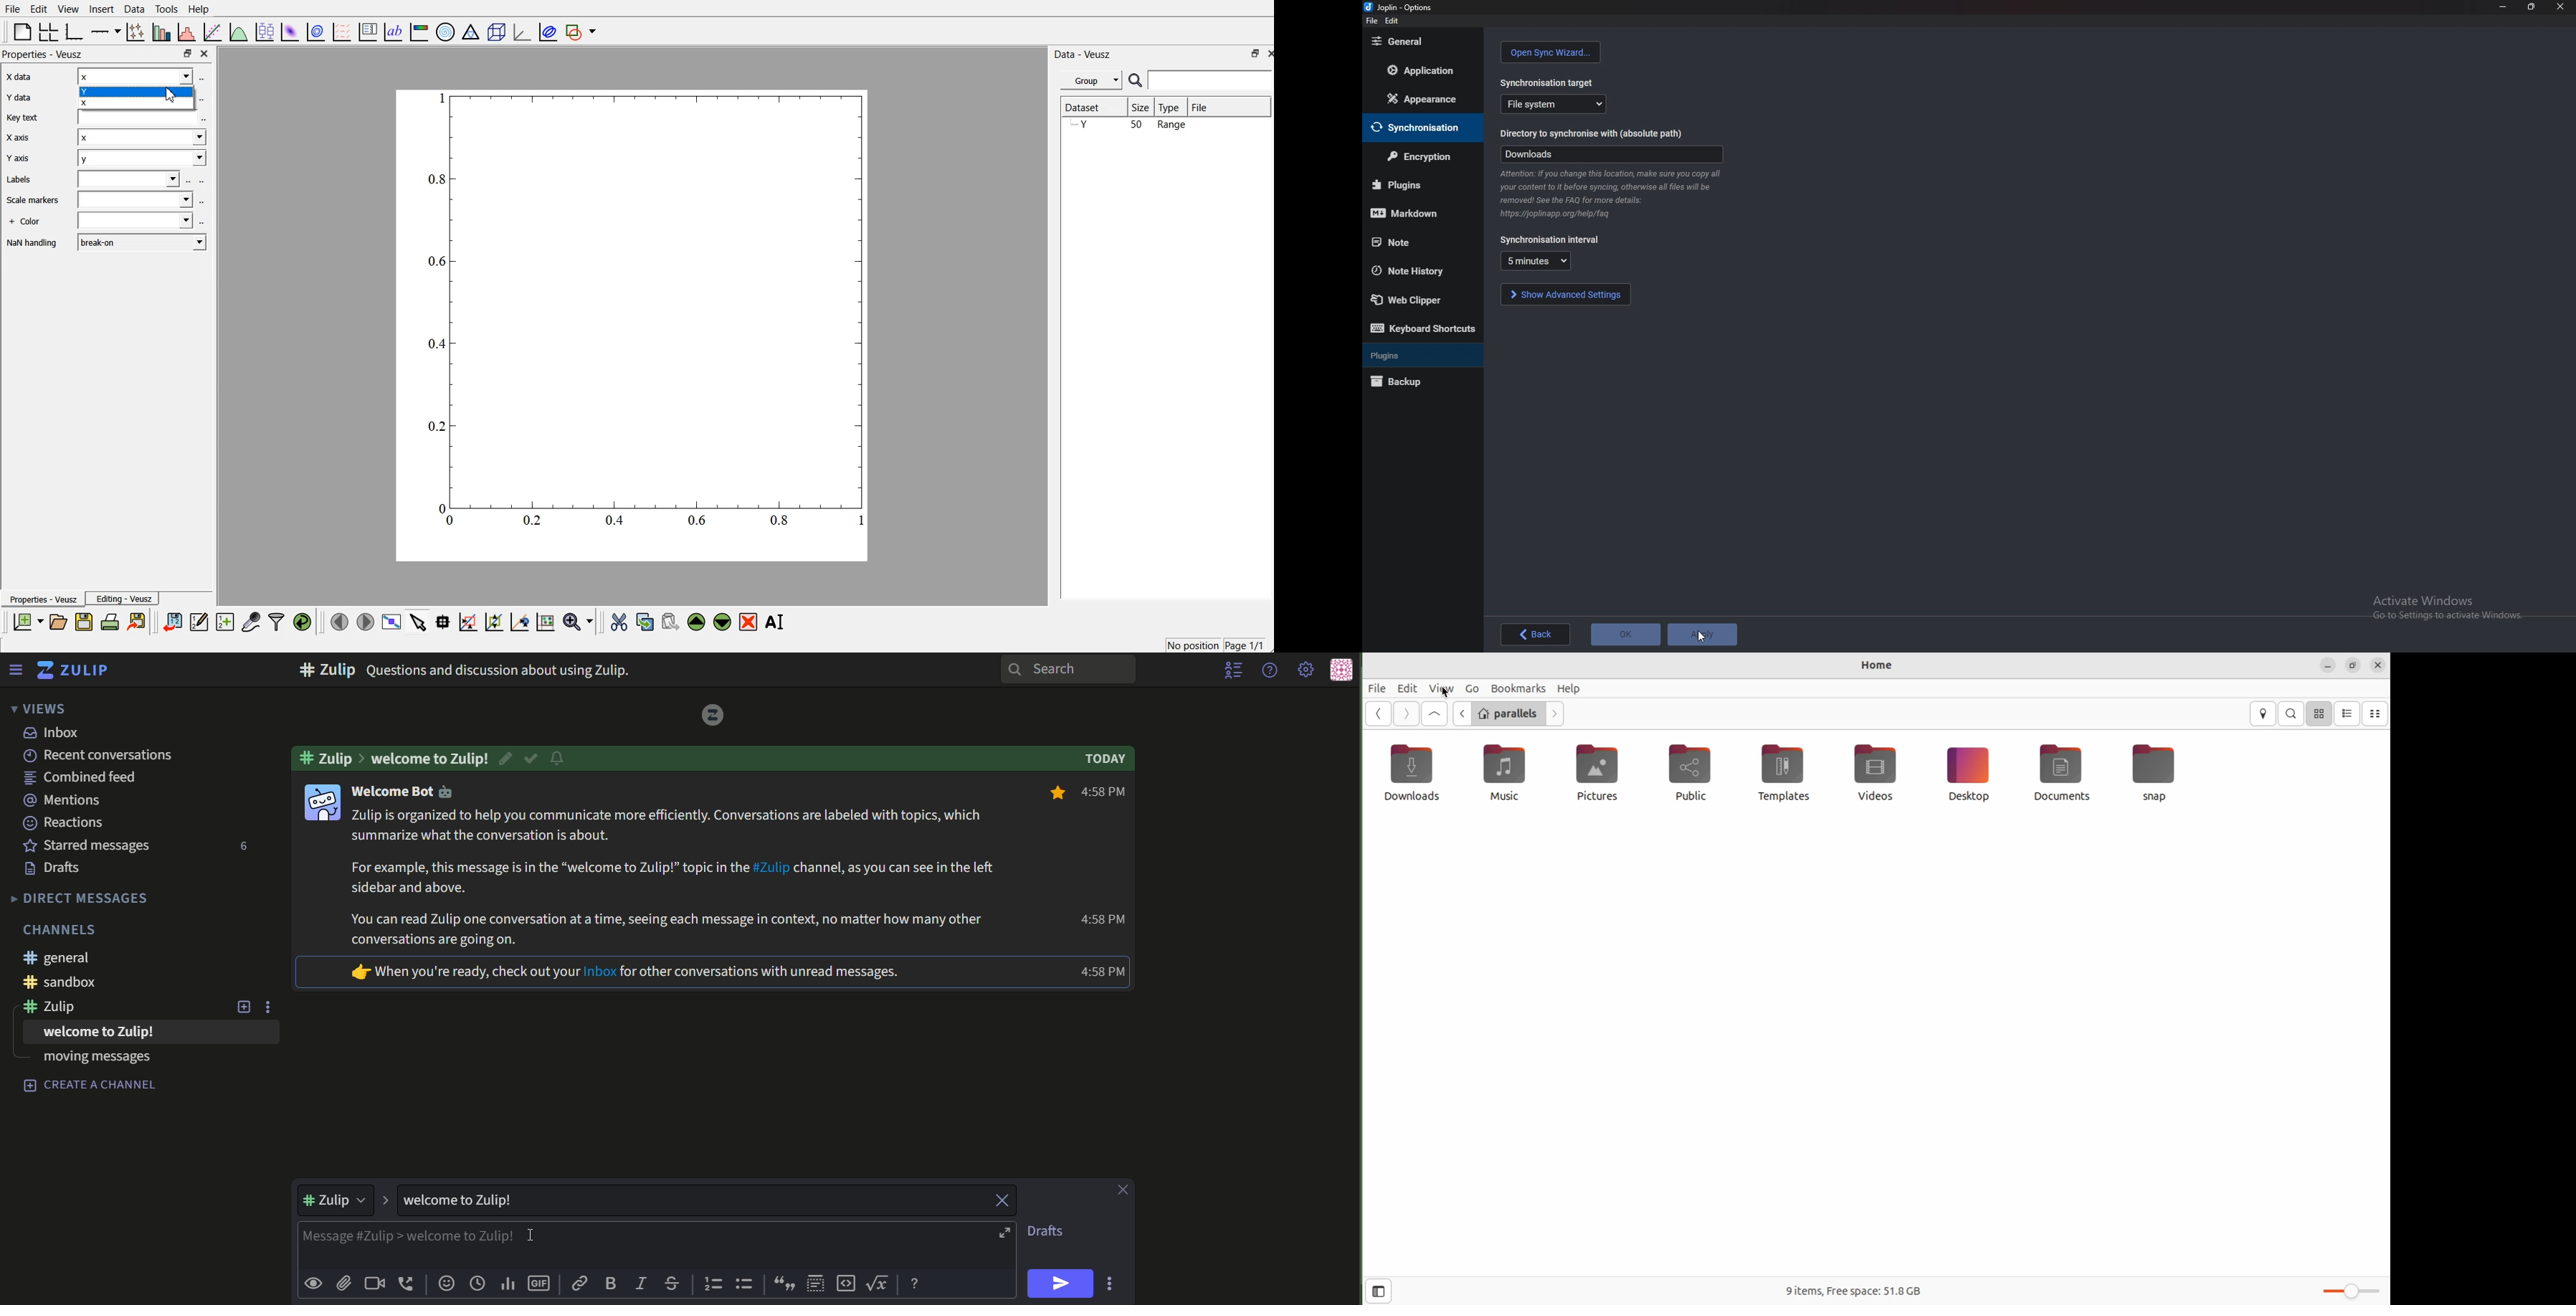 The image size is (2576, 1316). What do you see at coordinates (313, 1284) in the screenshot?
I see `preview` at bounding box center [313, 1284].